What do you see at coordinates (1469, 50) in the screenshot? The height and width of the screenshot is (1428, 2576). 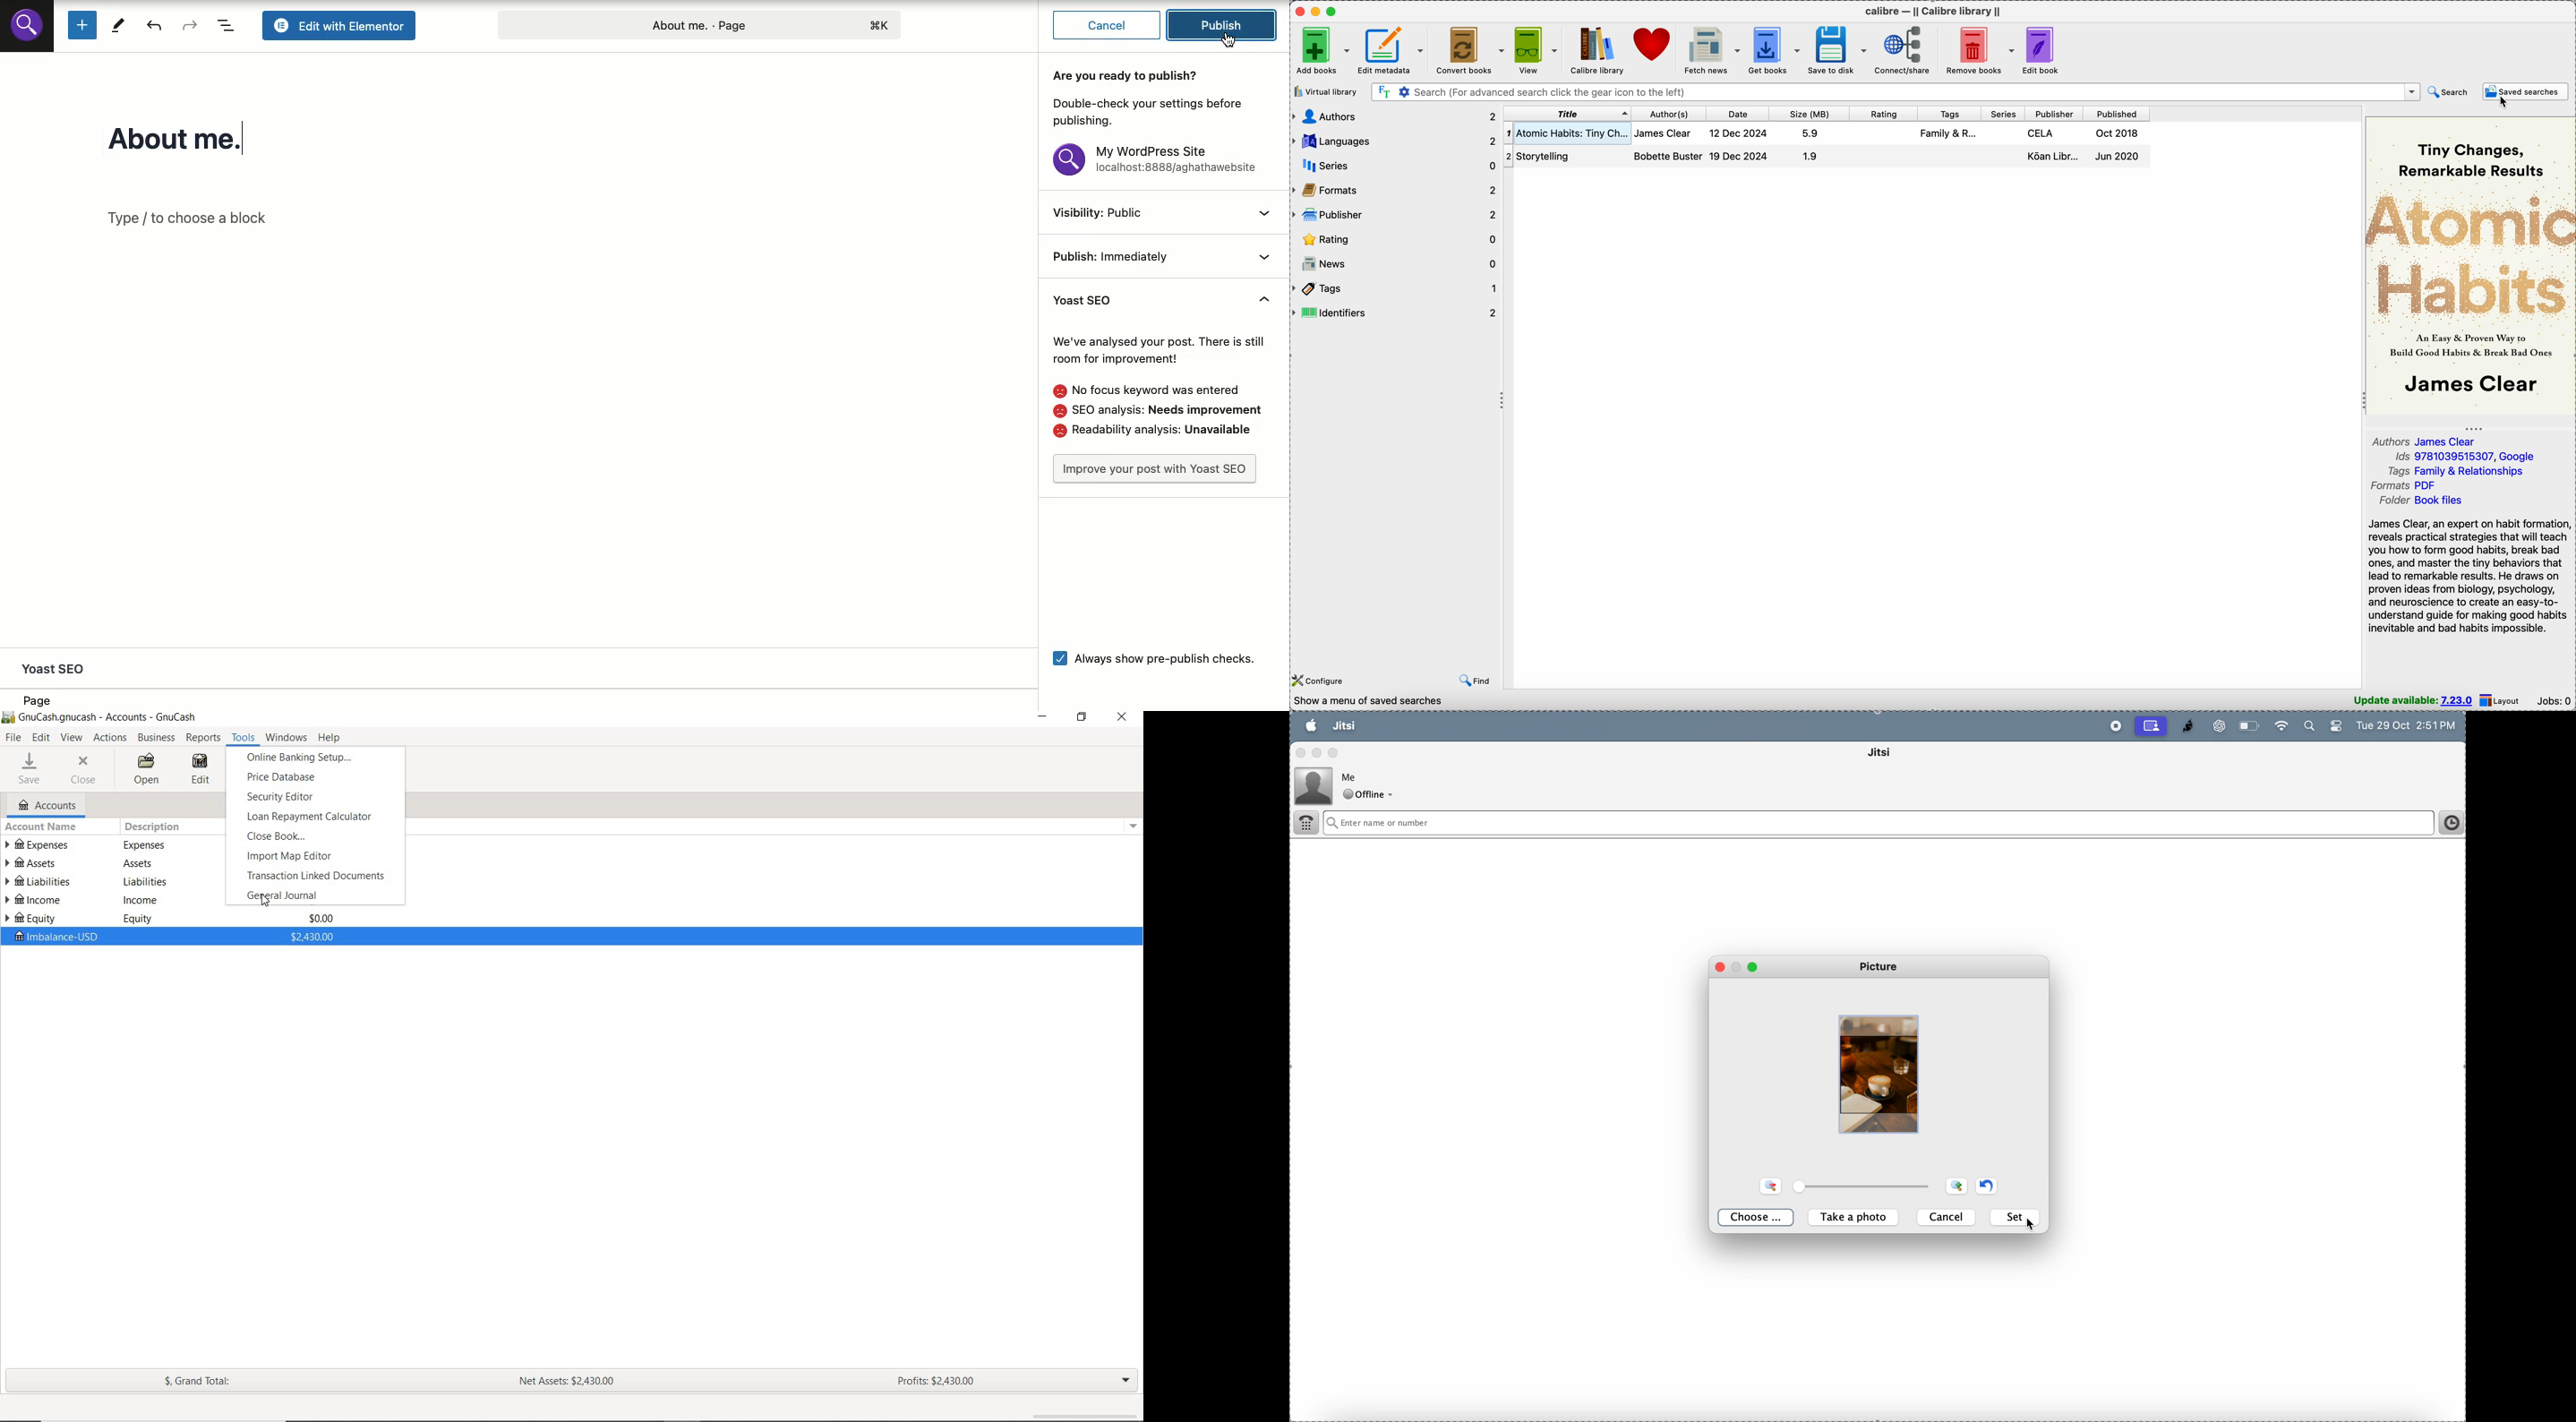 I see `convert books` at bounding box center [1469, 50].